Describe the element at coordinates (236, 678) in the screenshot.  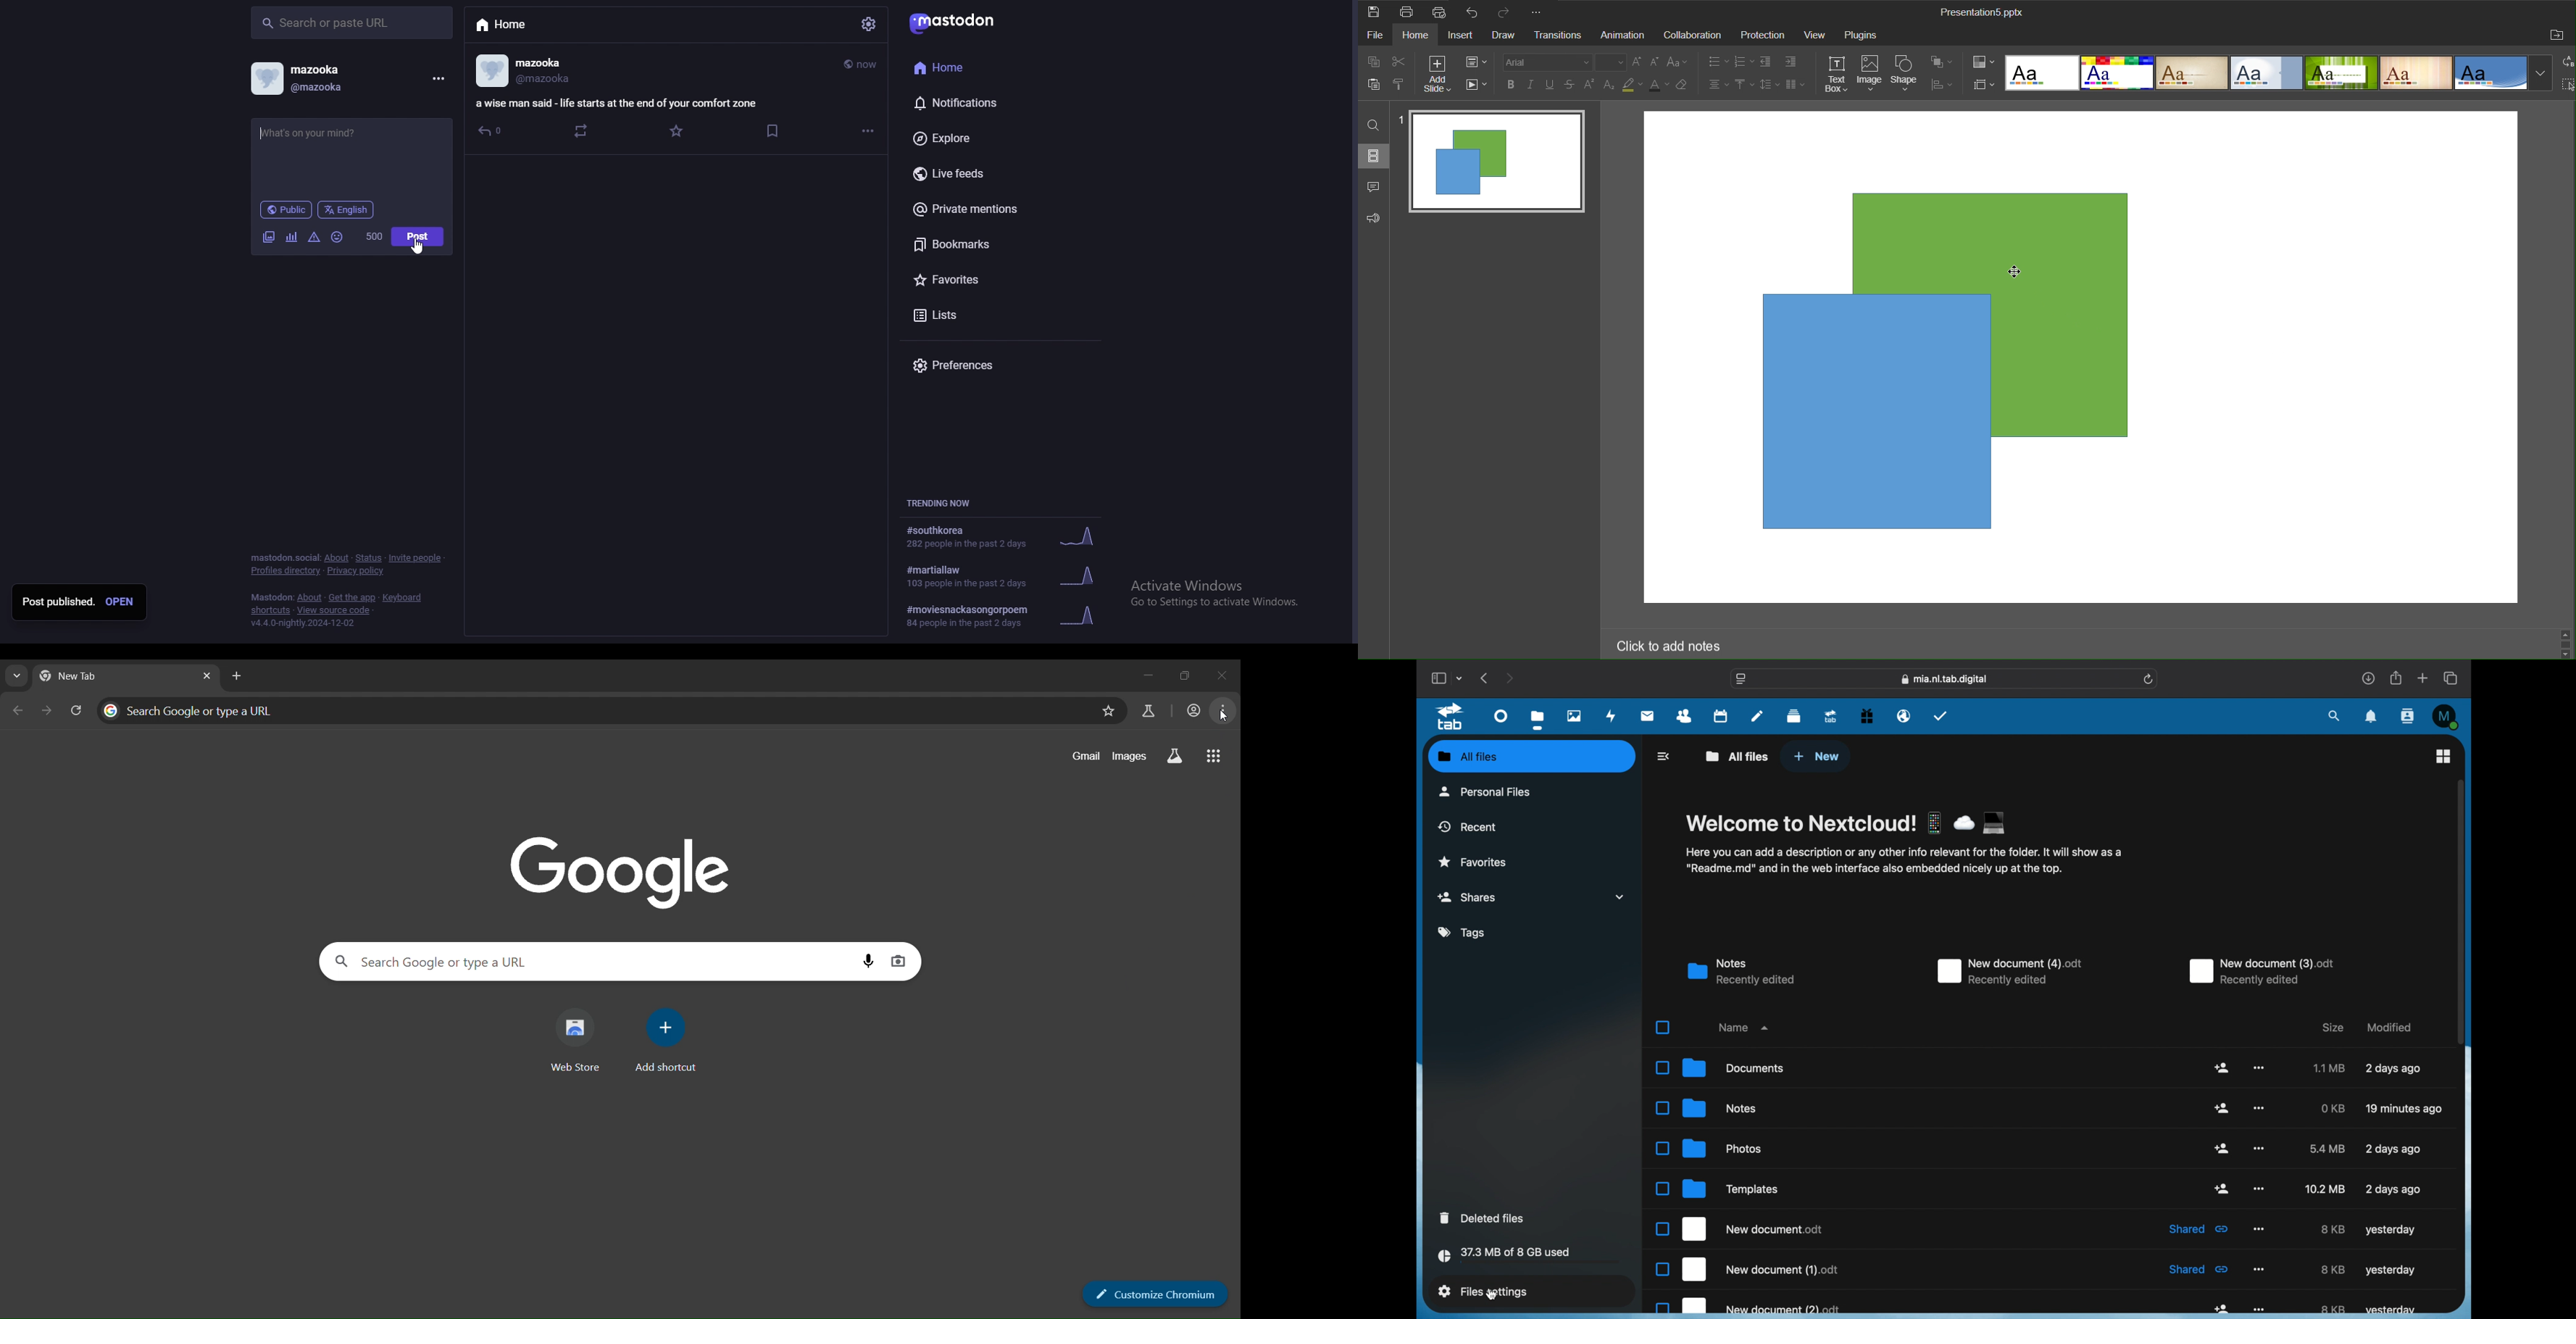
I see `new tab` at that location.